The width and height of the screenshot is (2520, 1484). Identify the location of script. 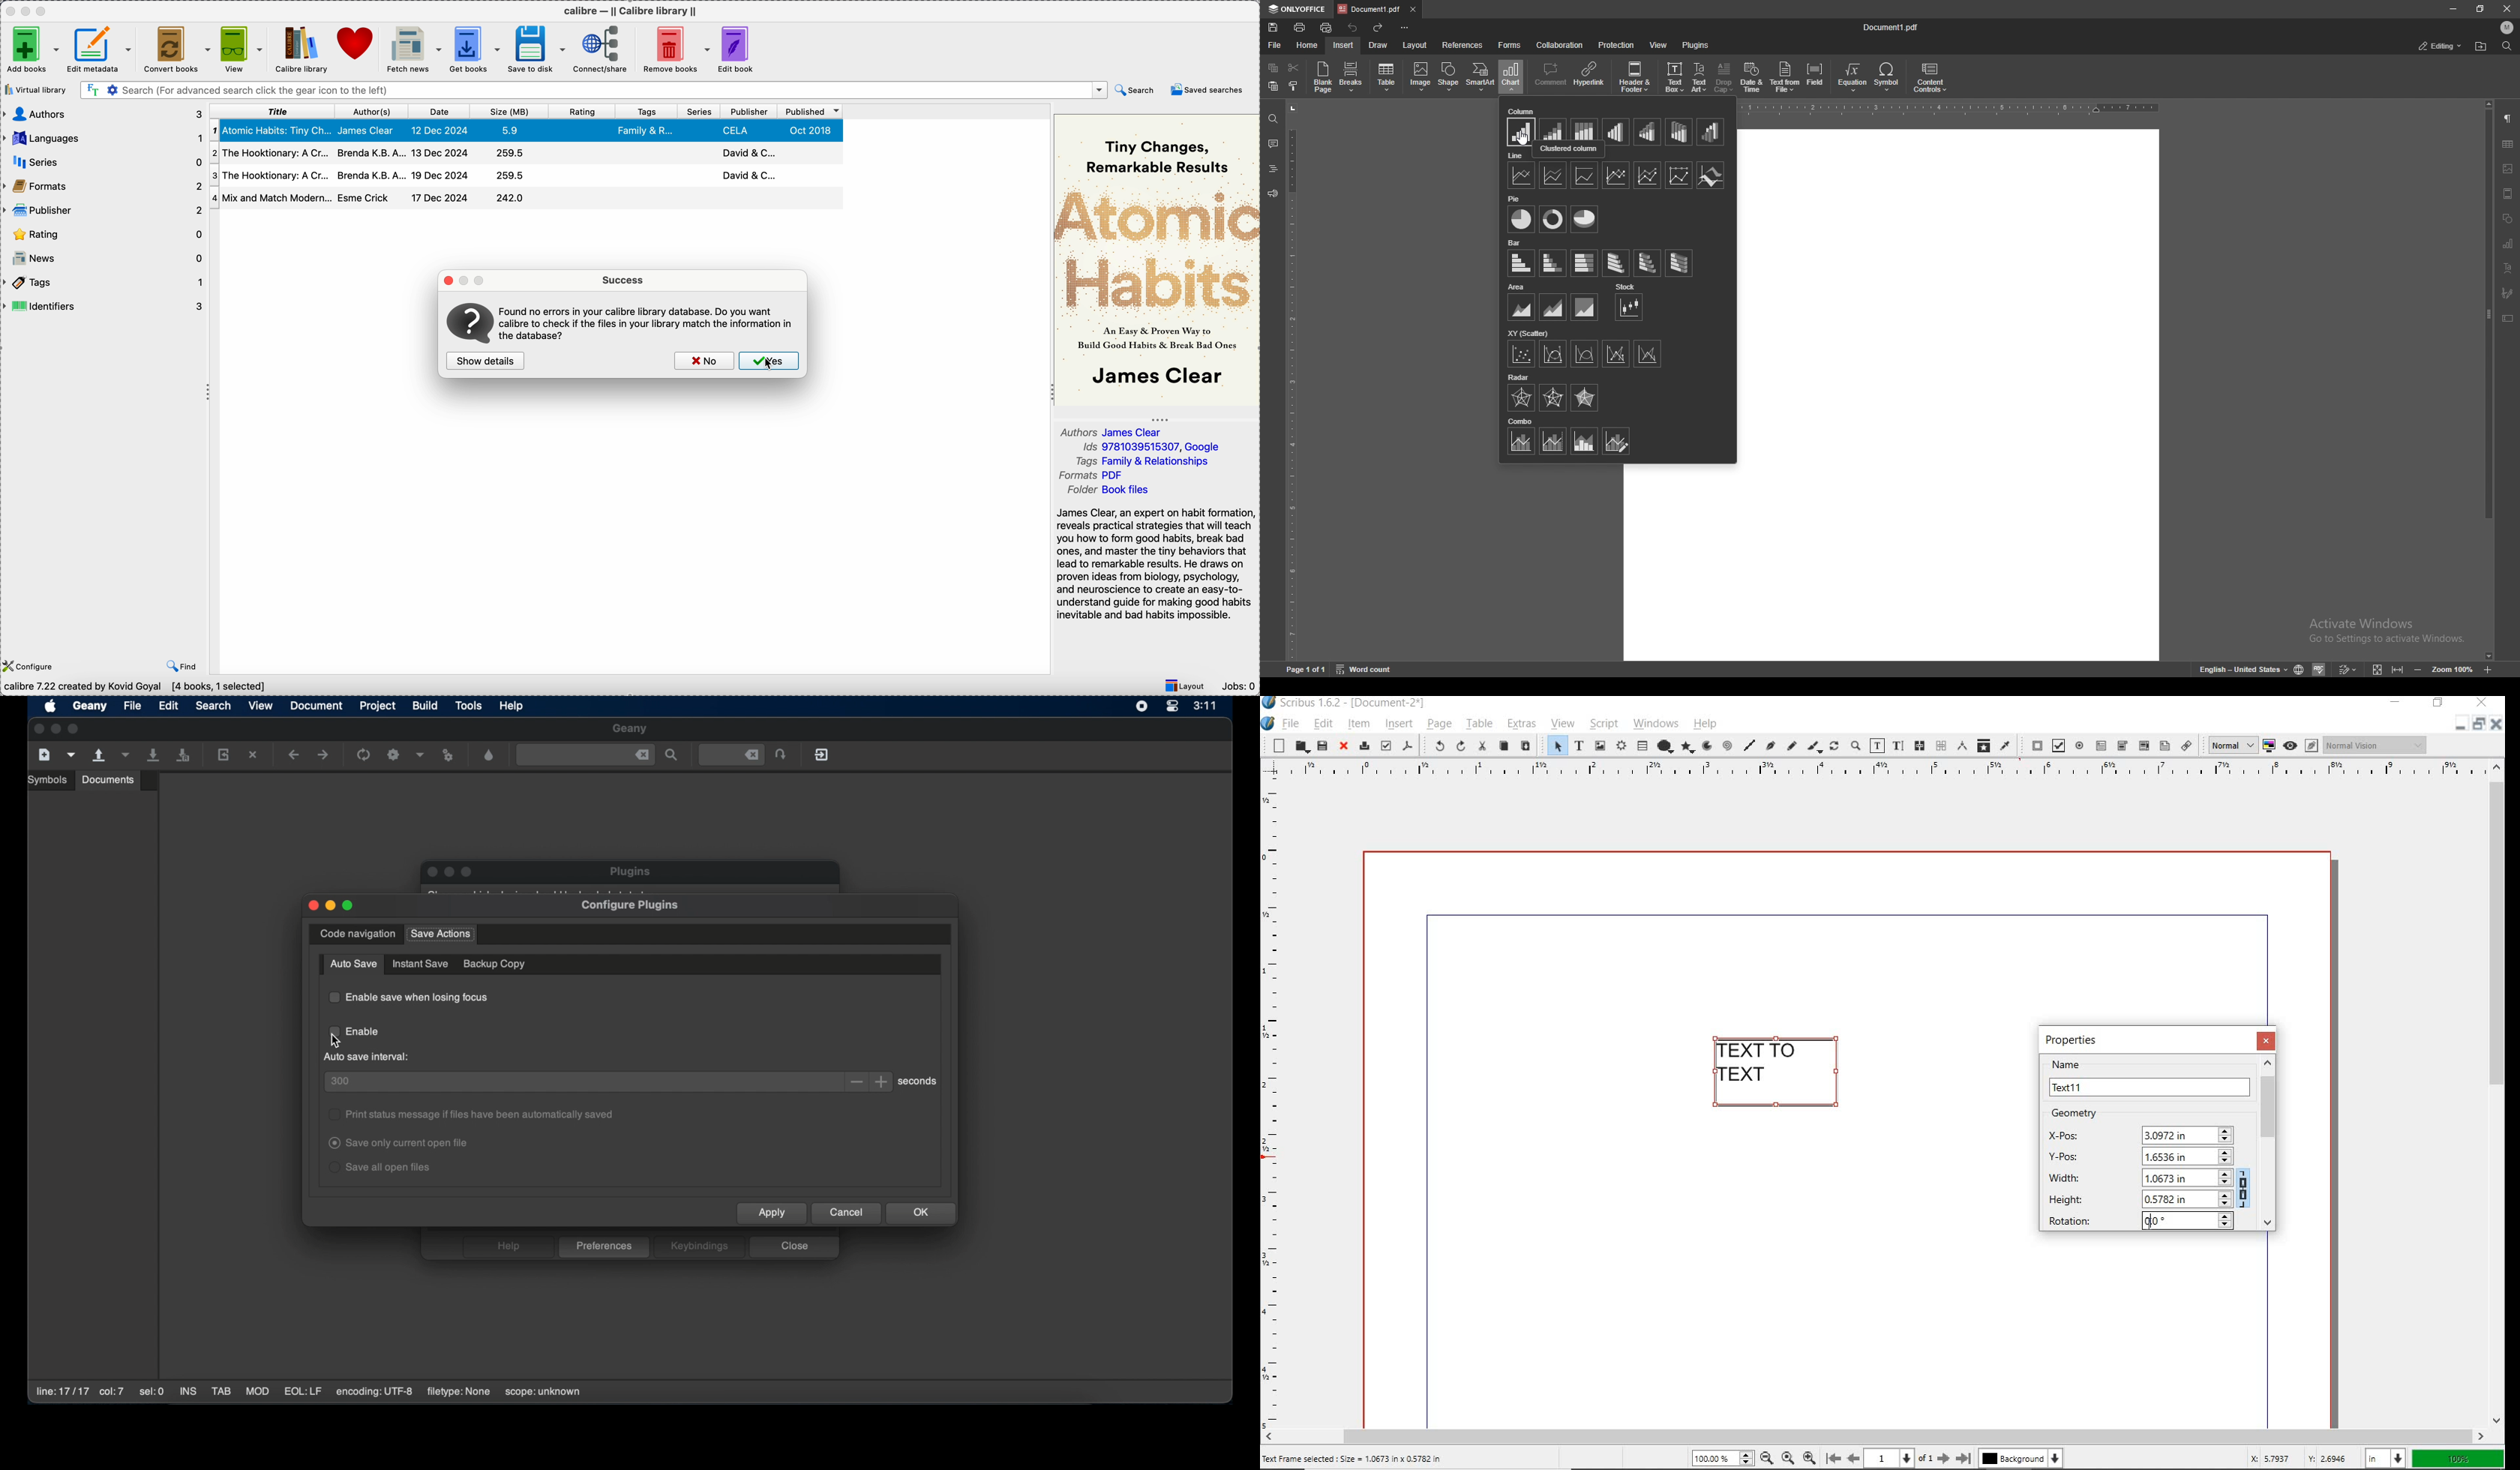
(1604, 723).